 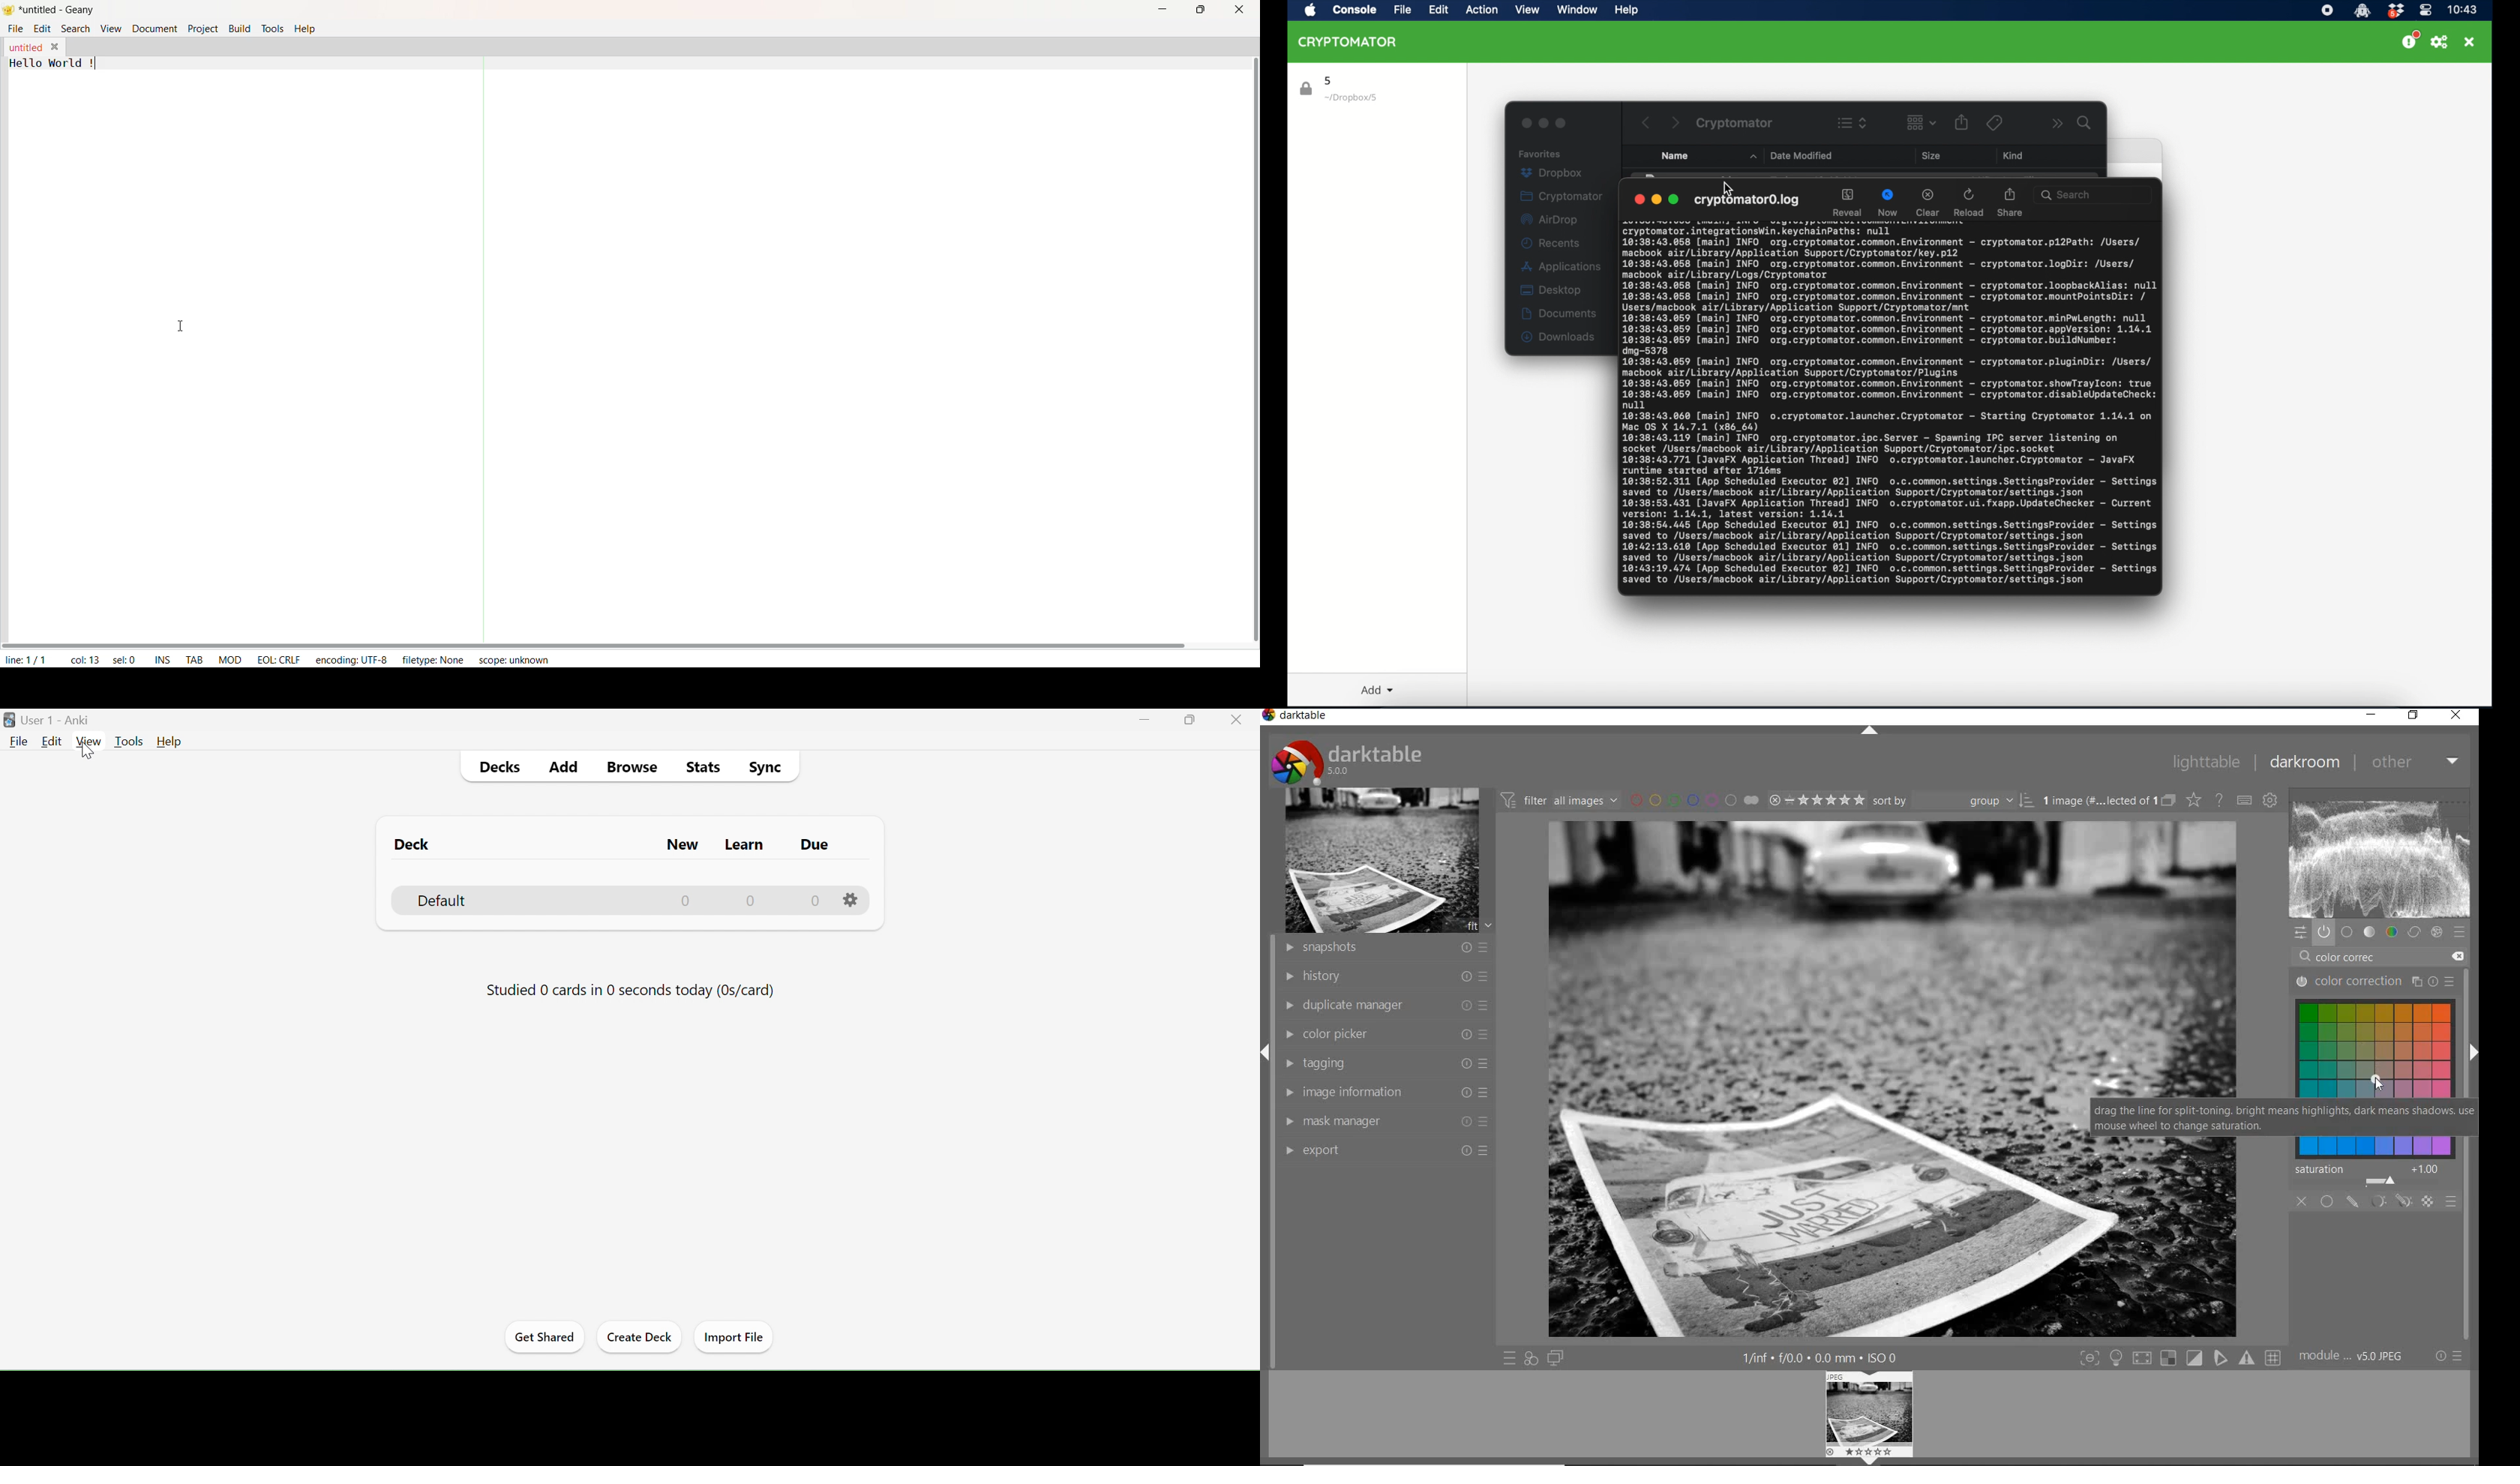 What do you see at coordinates (1560, 799) in the screenshot?
I see `filter images ` at bounding box center [1560, 799].